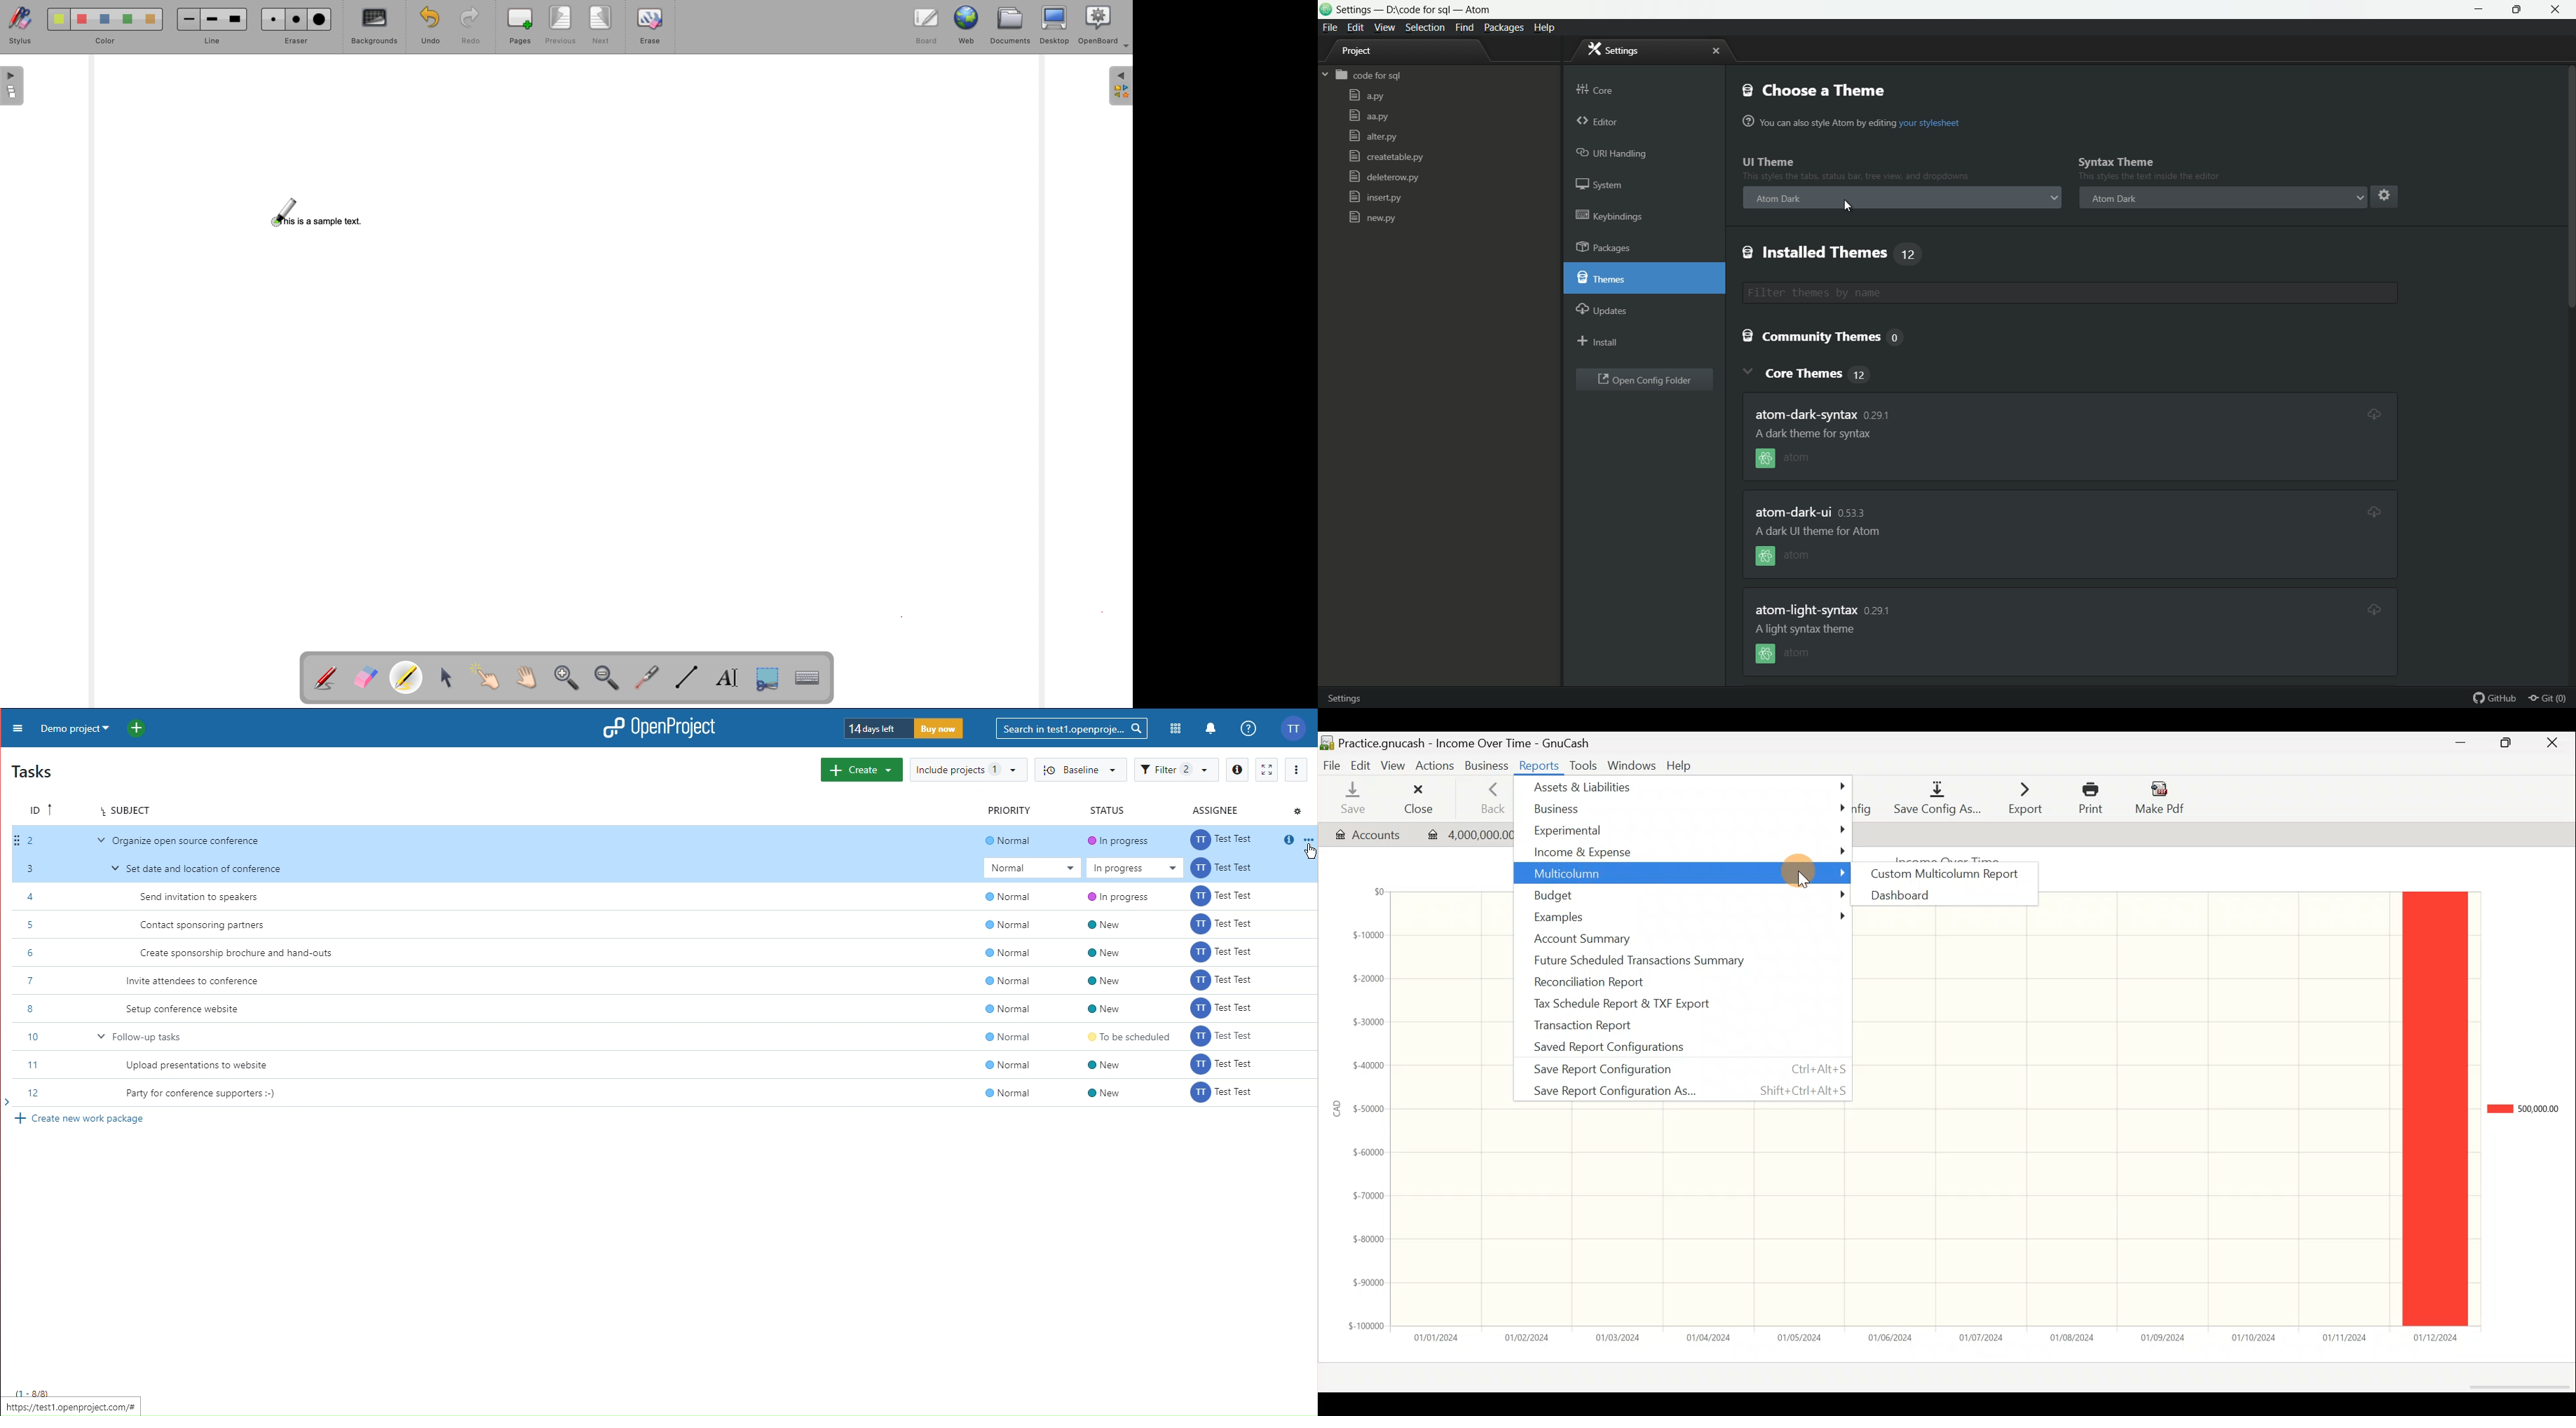  Describe the element at coordinates (186, 843) in the screenshot. I see `‘Organize open source conference` at that location.